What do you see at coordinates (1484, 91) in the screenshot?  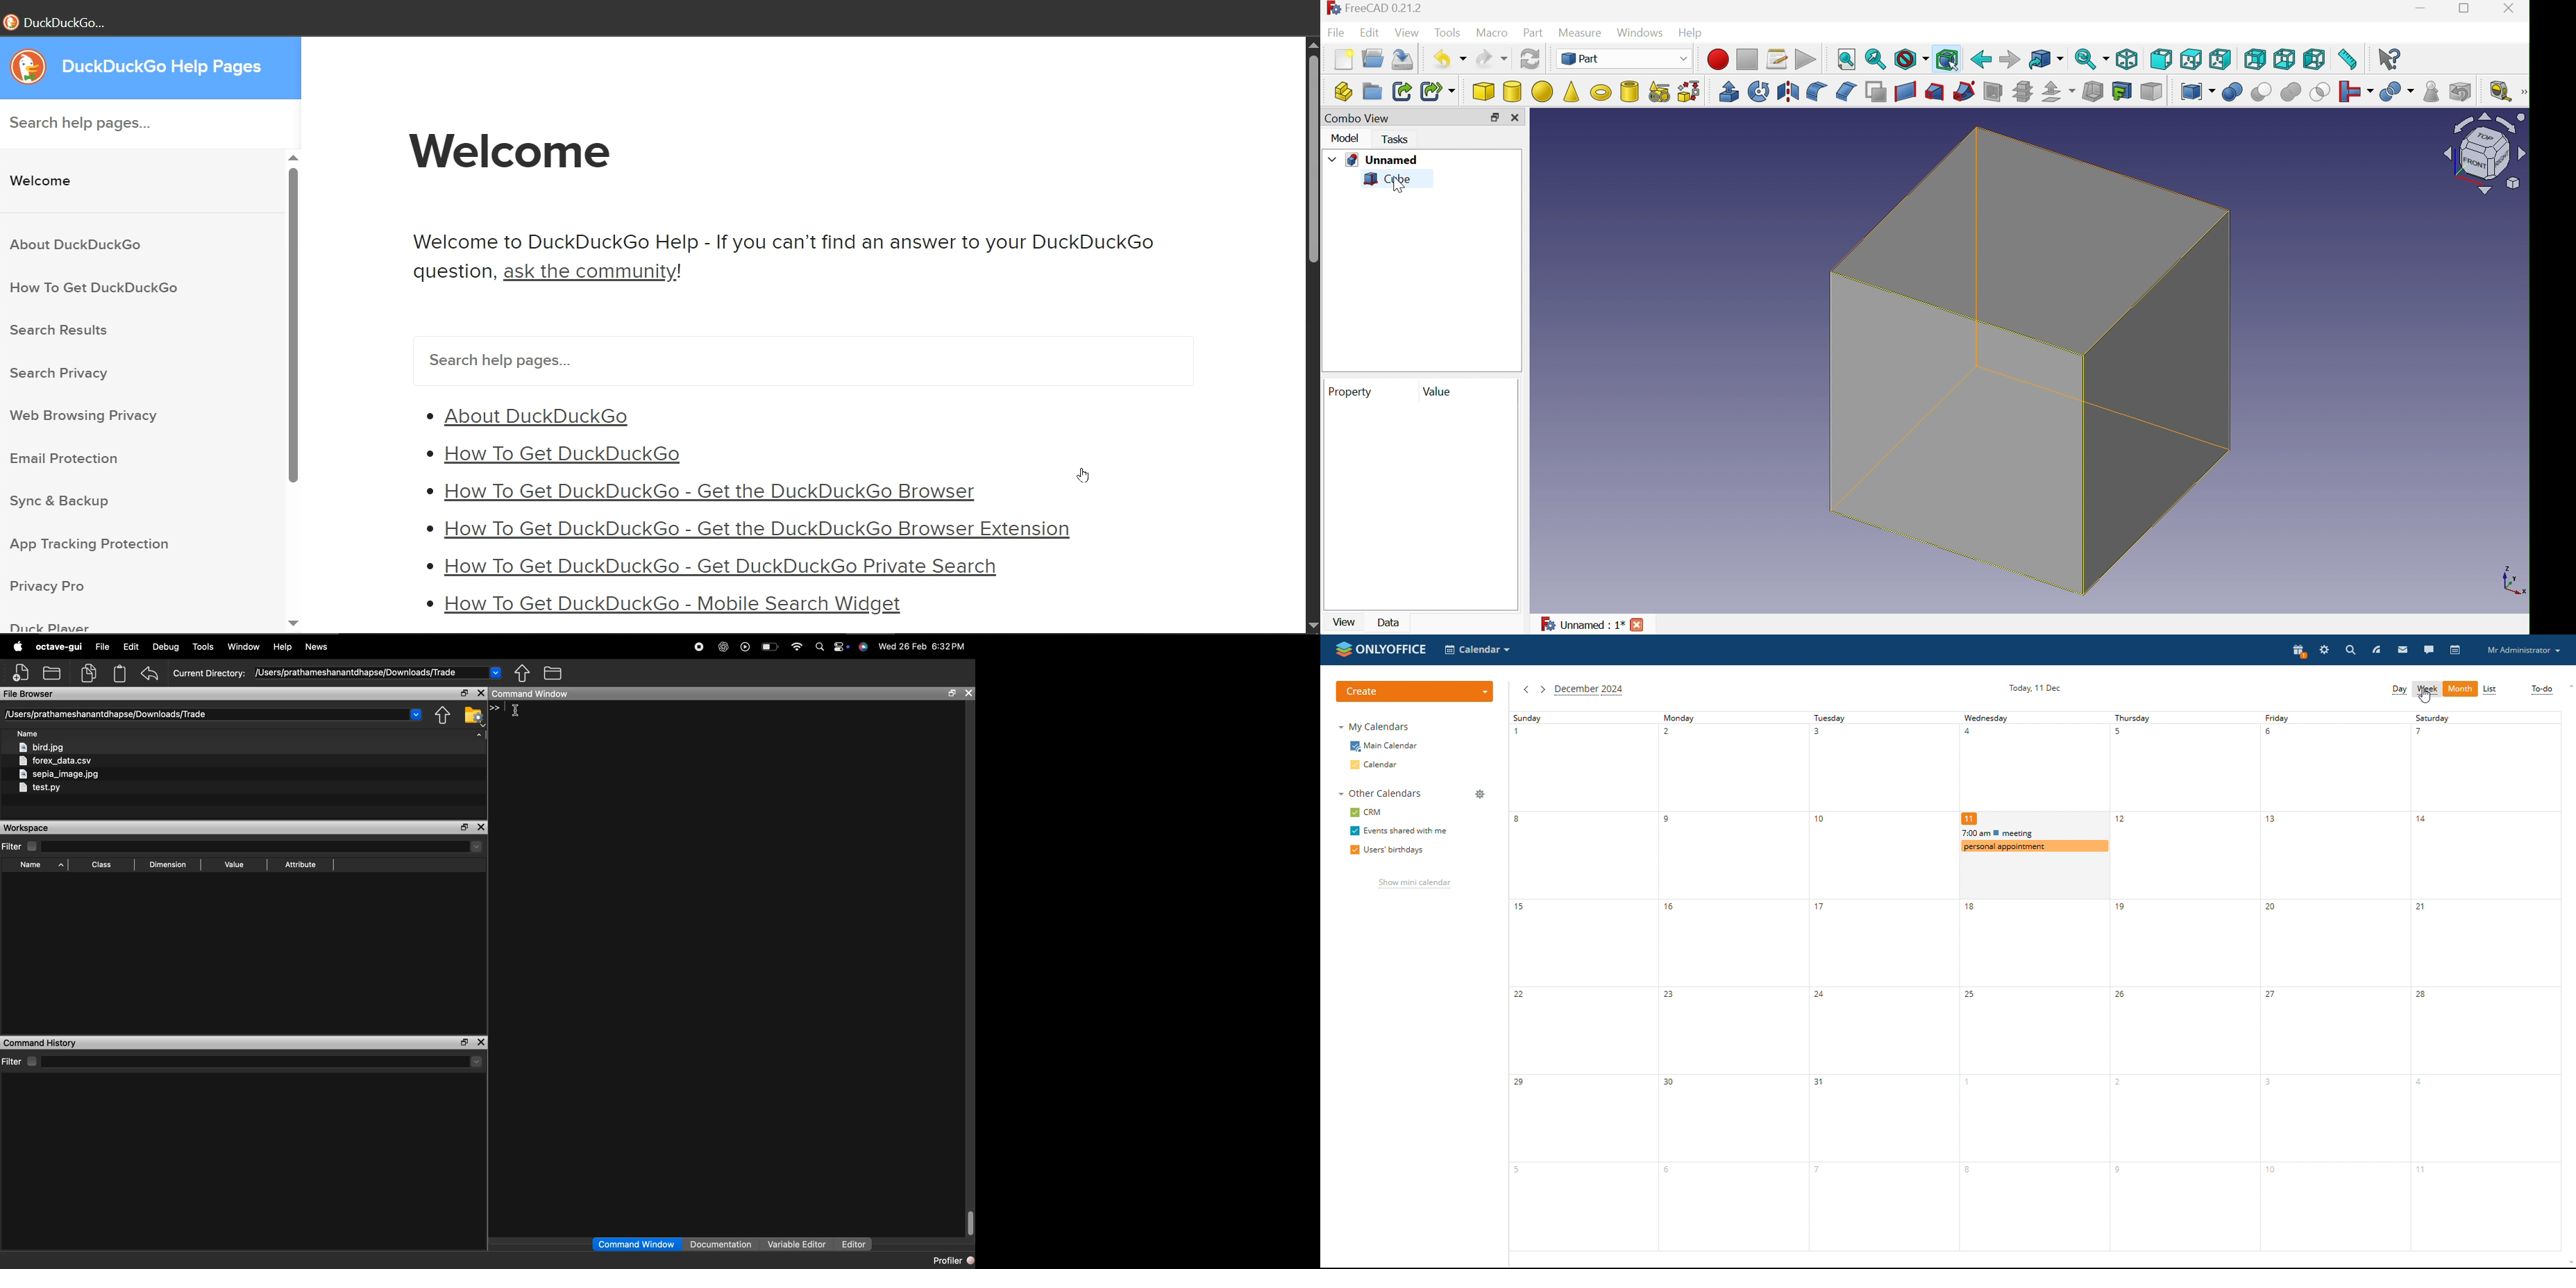 I see `Cube` at bounding box center [1484, 91].